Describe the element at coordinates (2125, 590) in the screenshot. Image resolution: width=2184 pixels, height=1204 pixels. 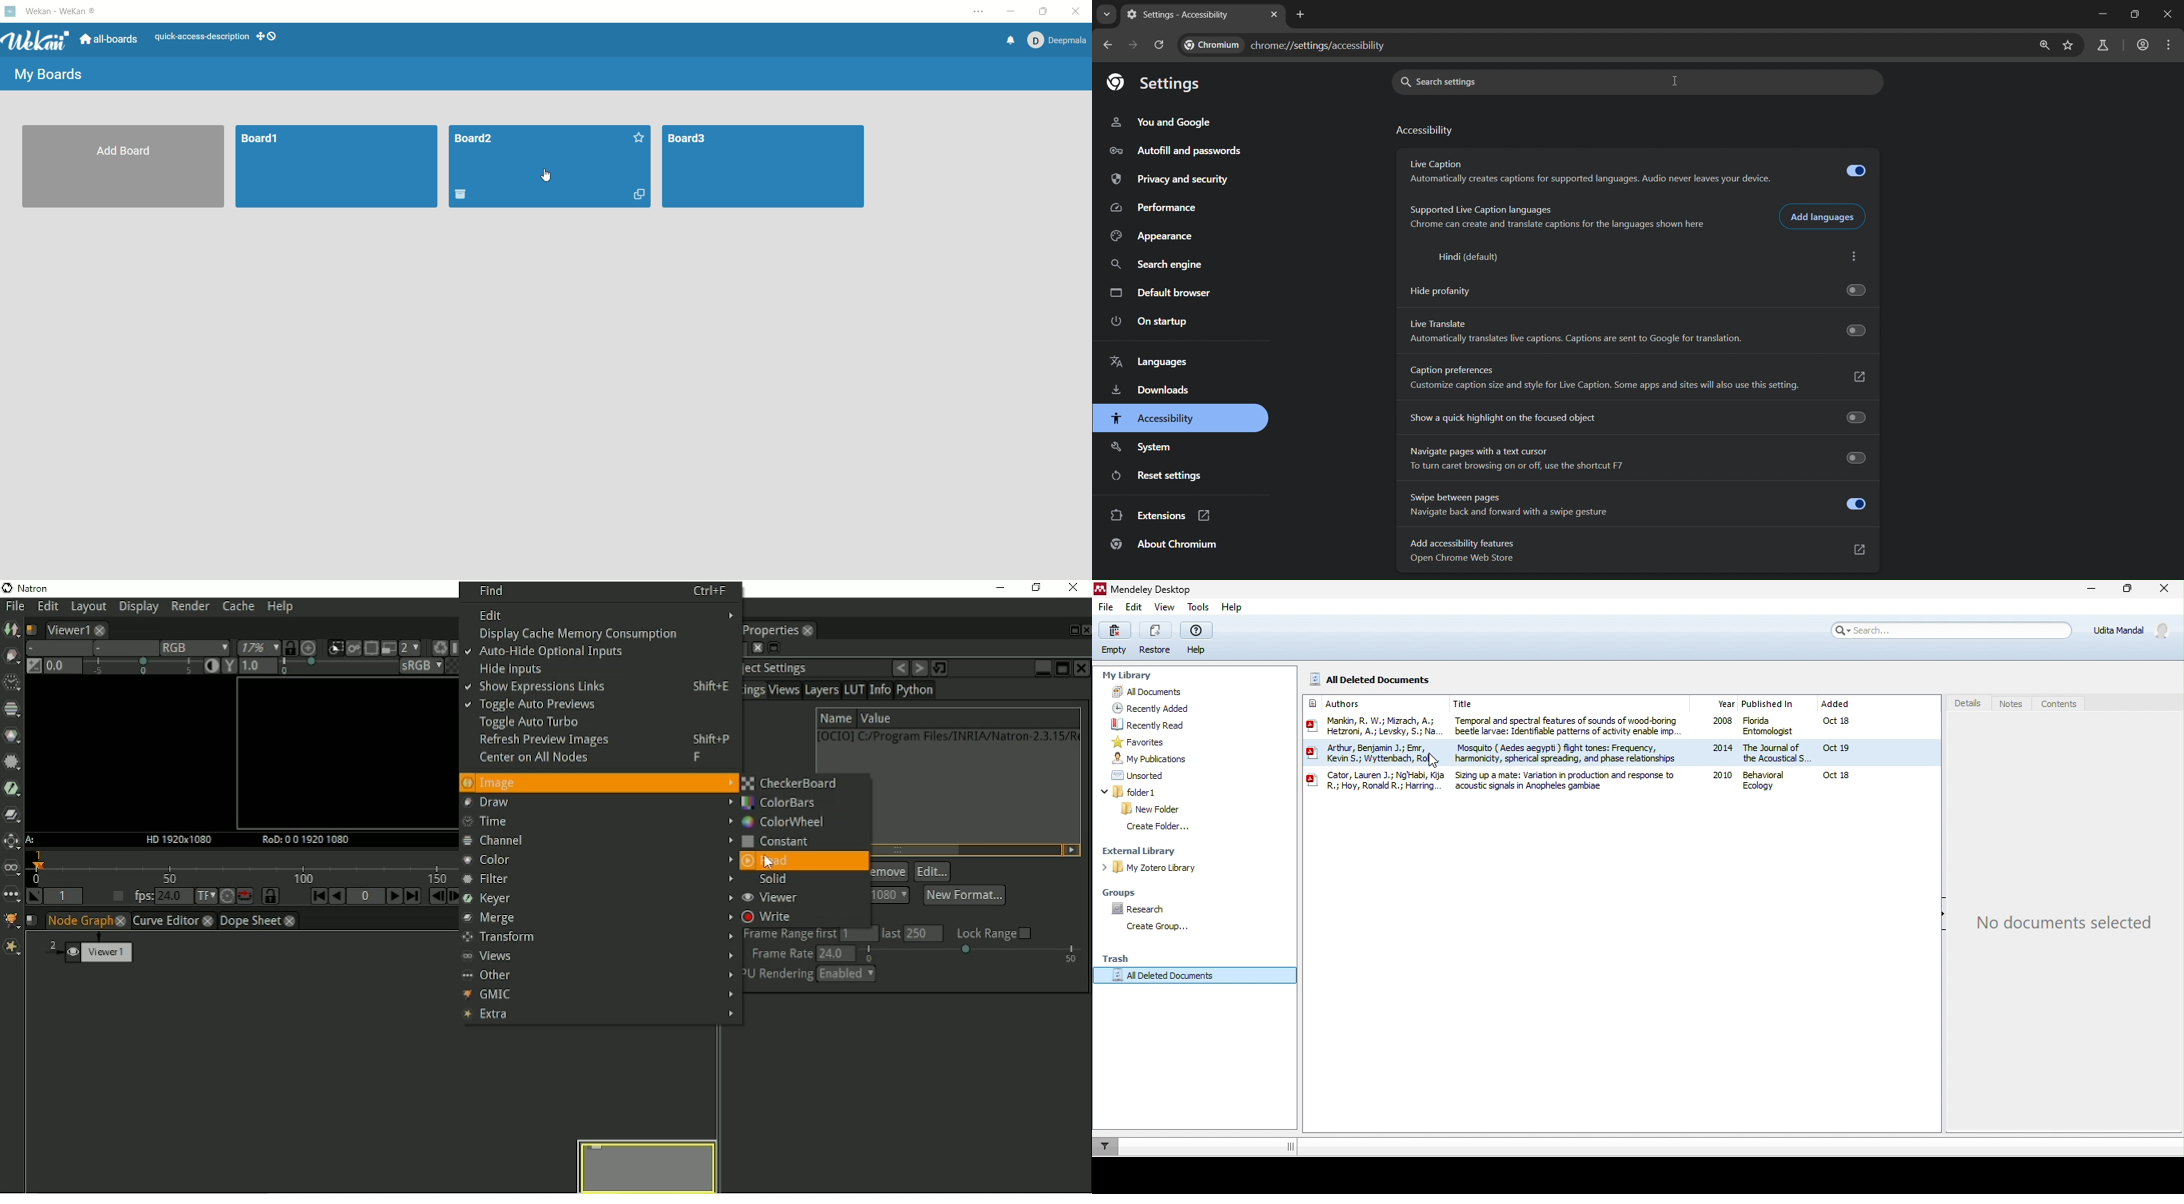
I see `maximize` at that location.